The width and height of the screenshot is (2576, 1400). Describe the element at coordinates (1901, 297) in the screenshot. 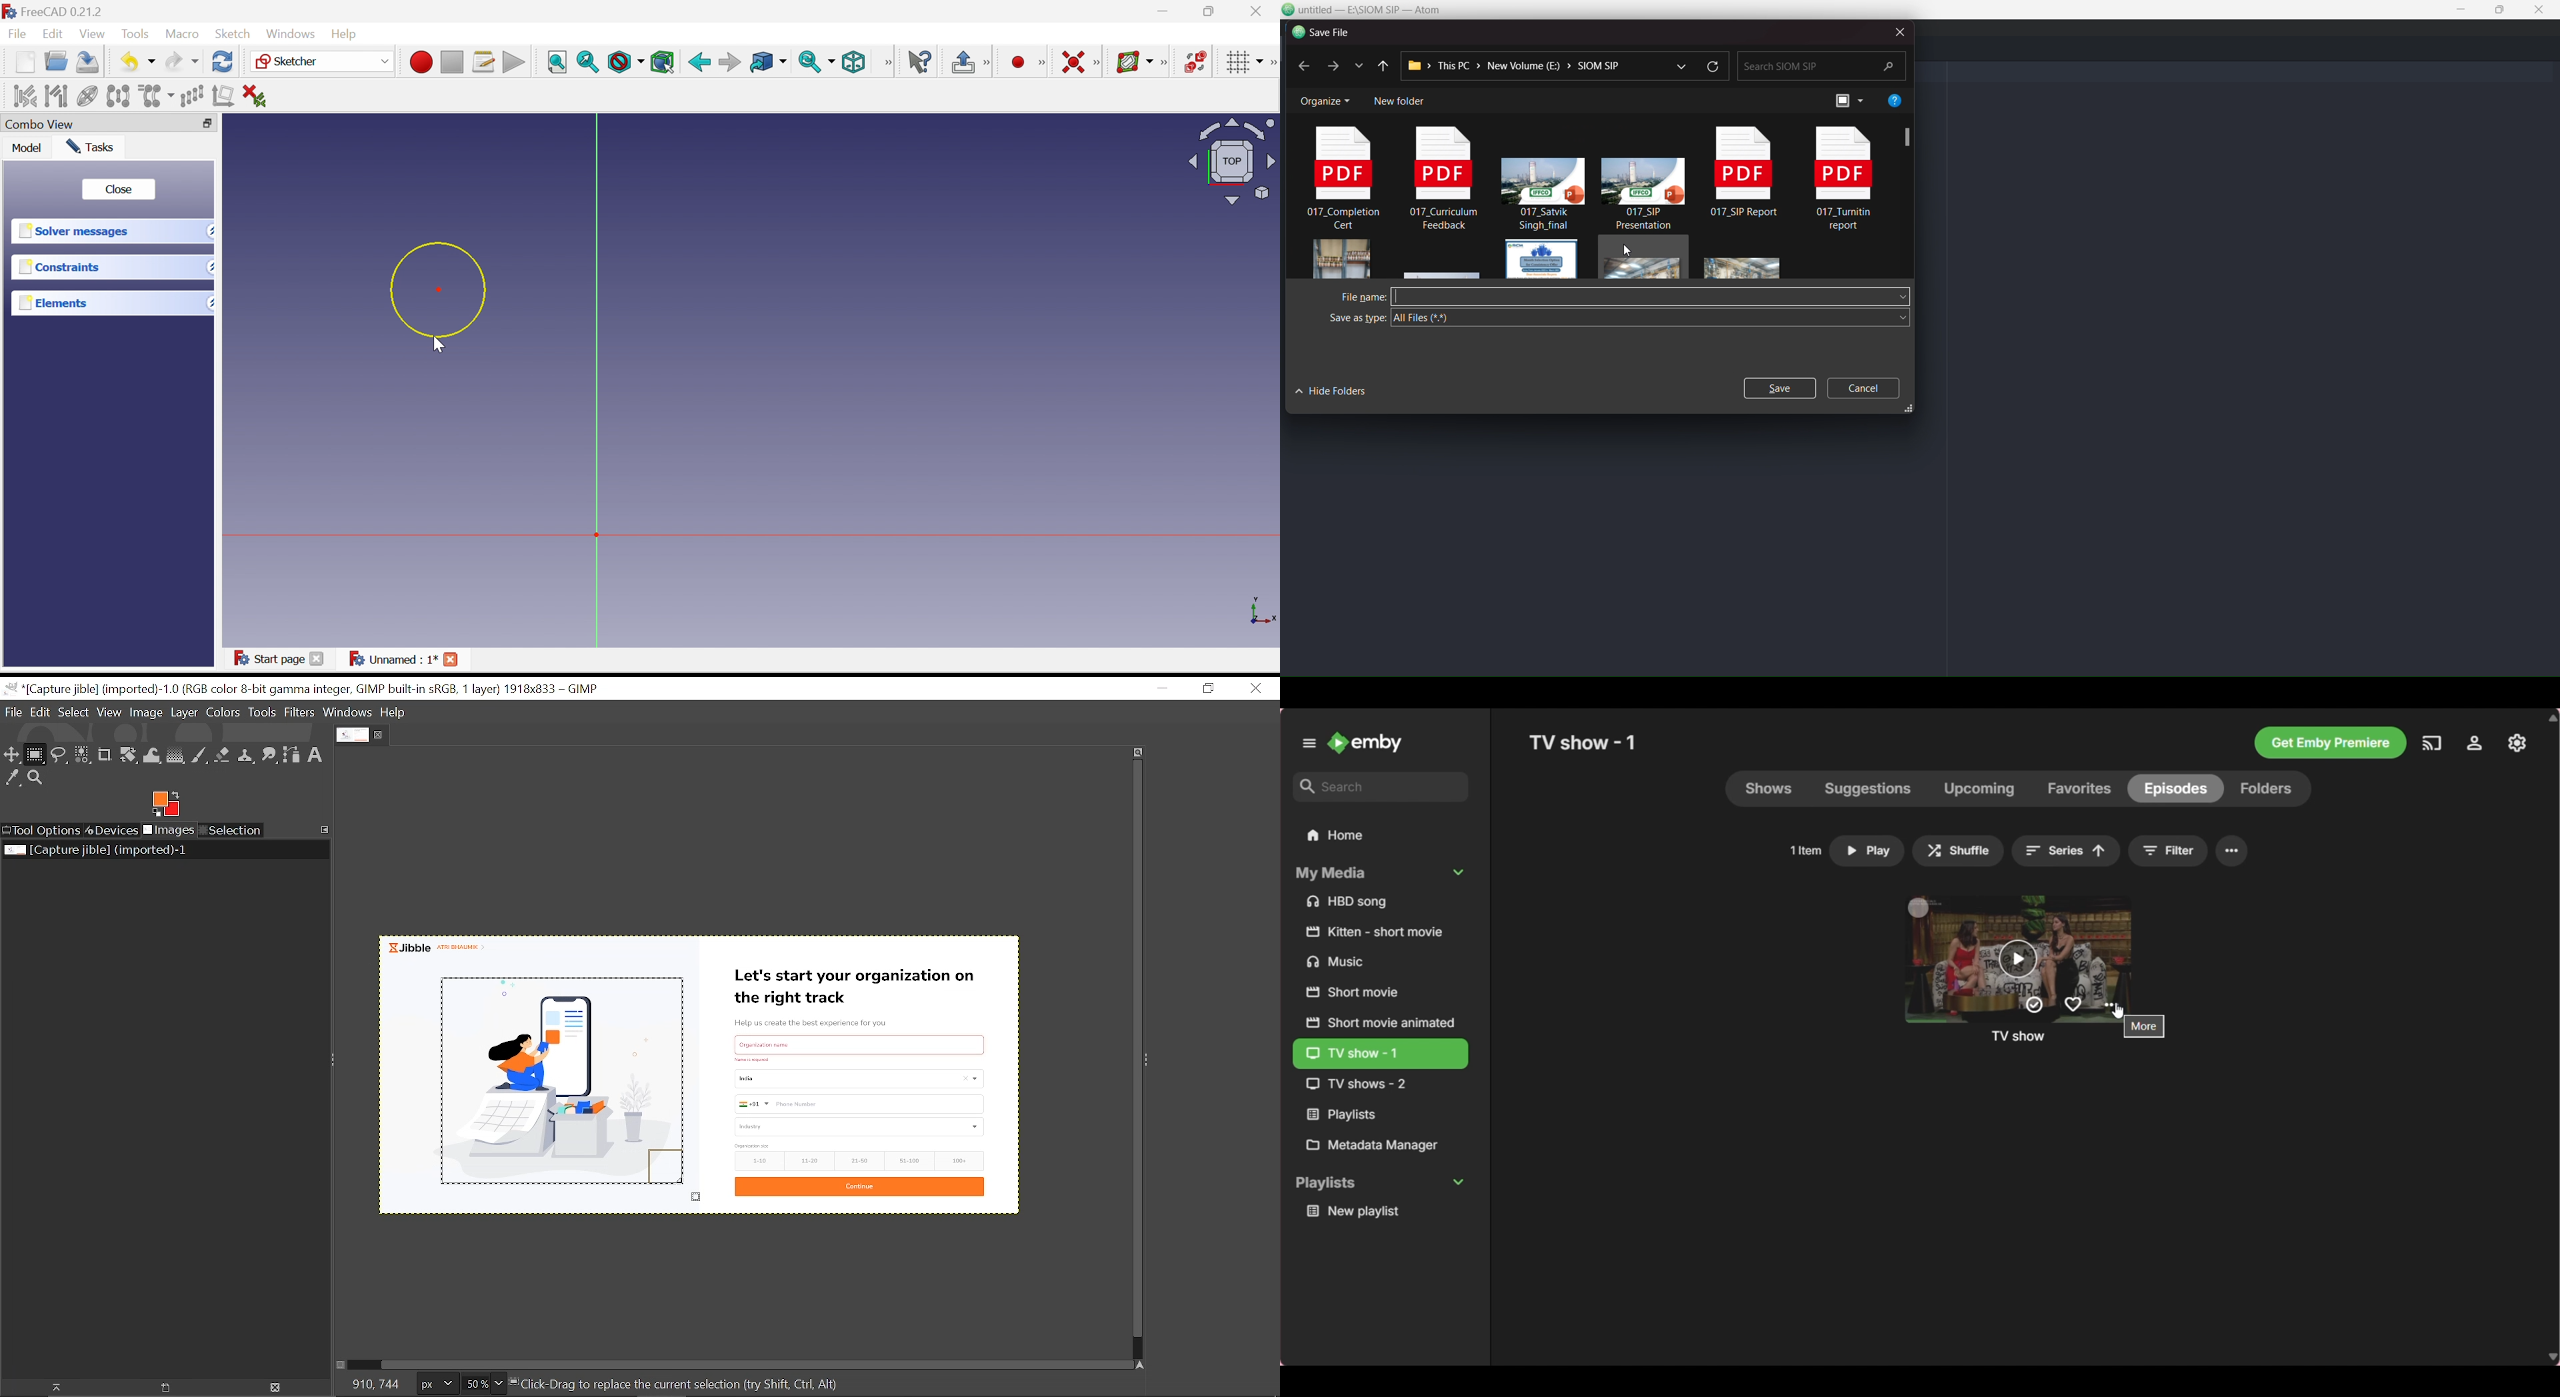

I see `file name dropdown` at that location.